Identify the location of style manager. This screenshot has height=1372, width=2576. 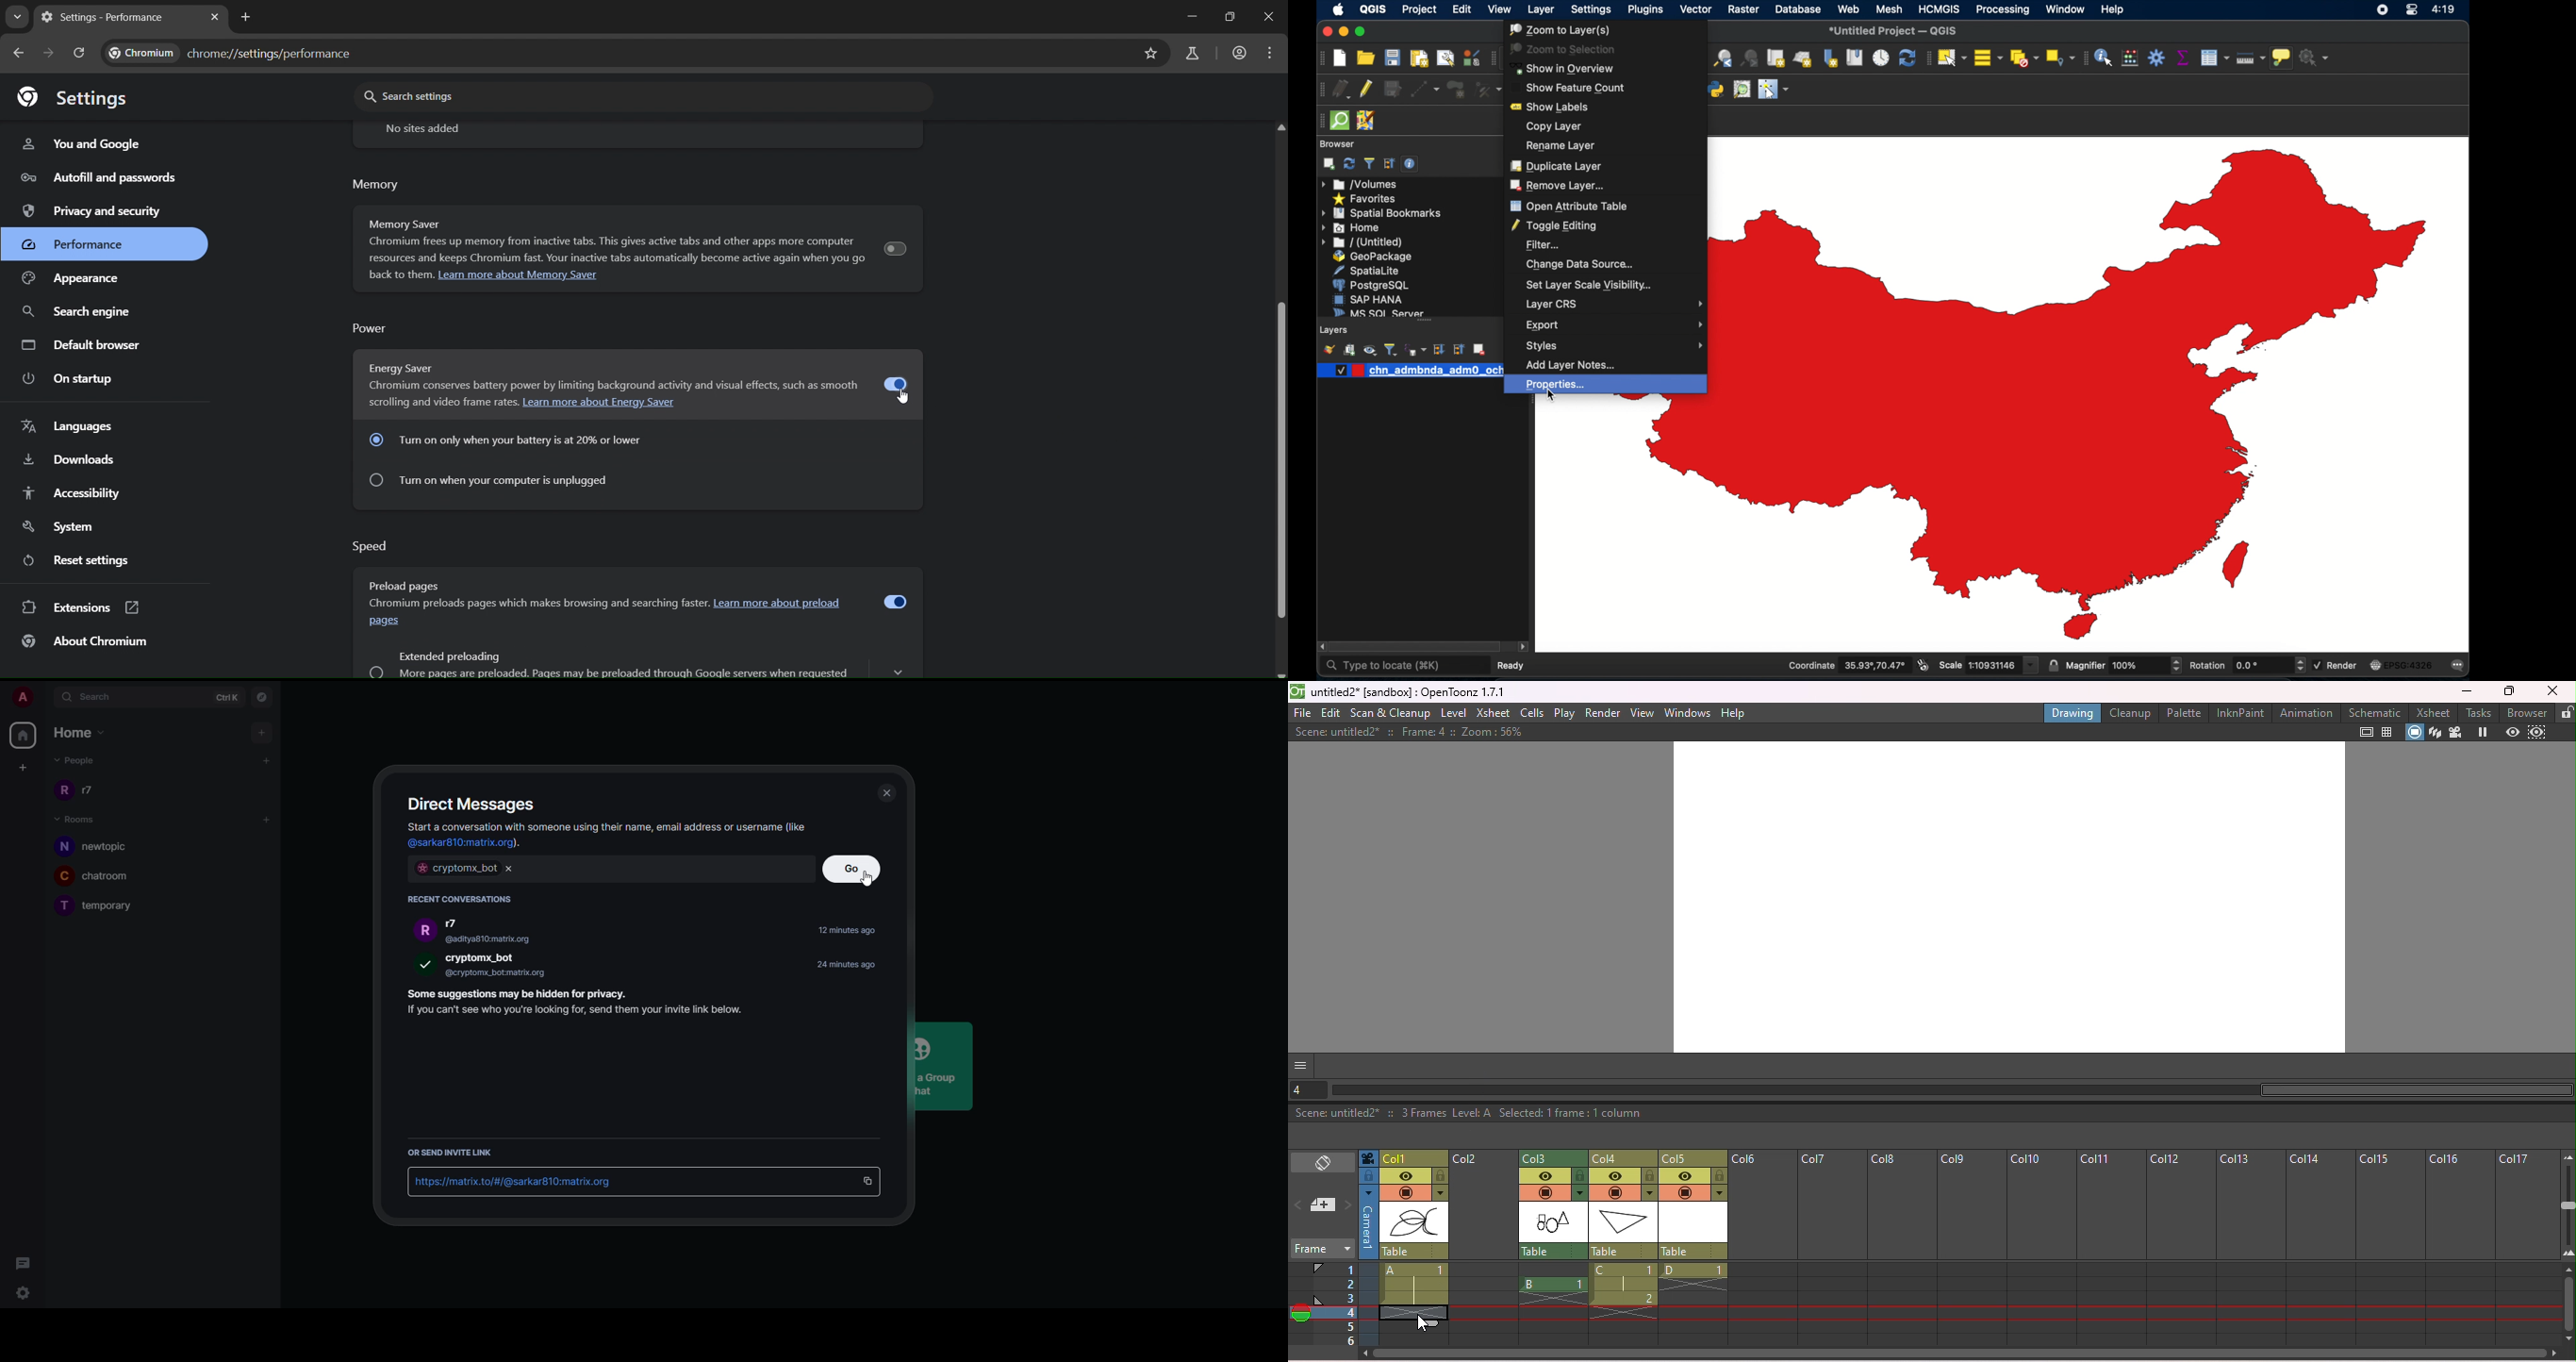
(1471, 58).